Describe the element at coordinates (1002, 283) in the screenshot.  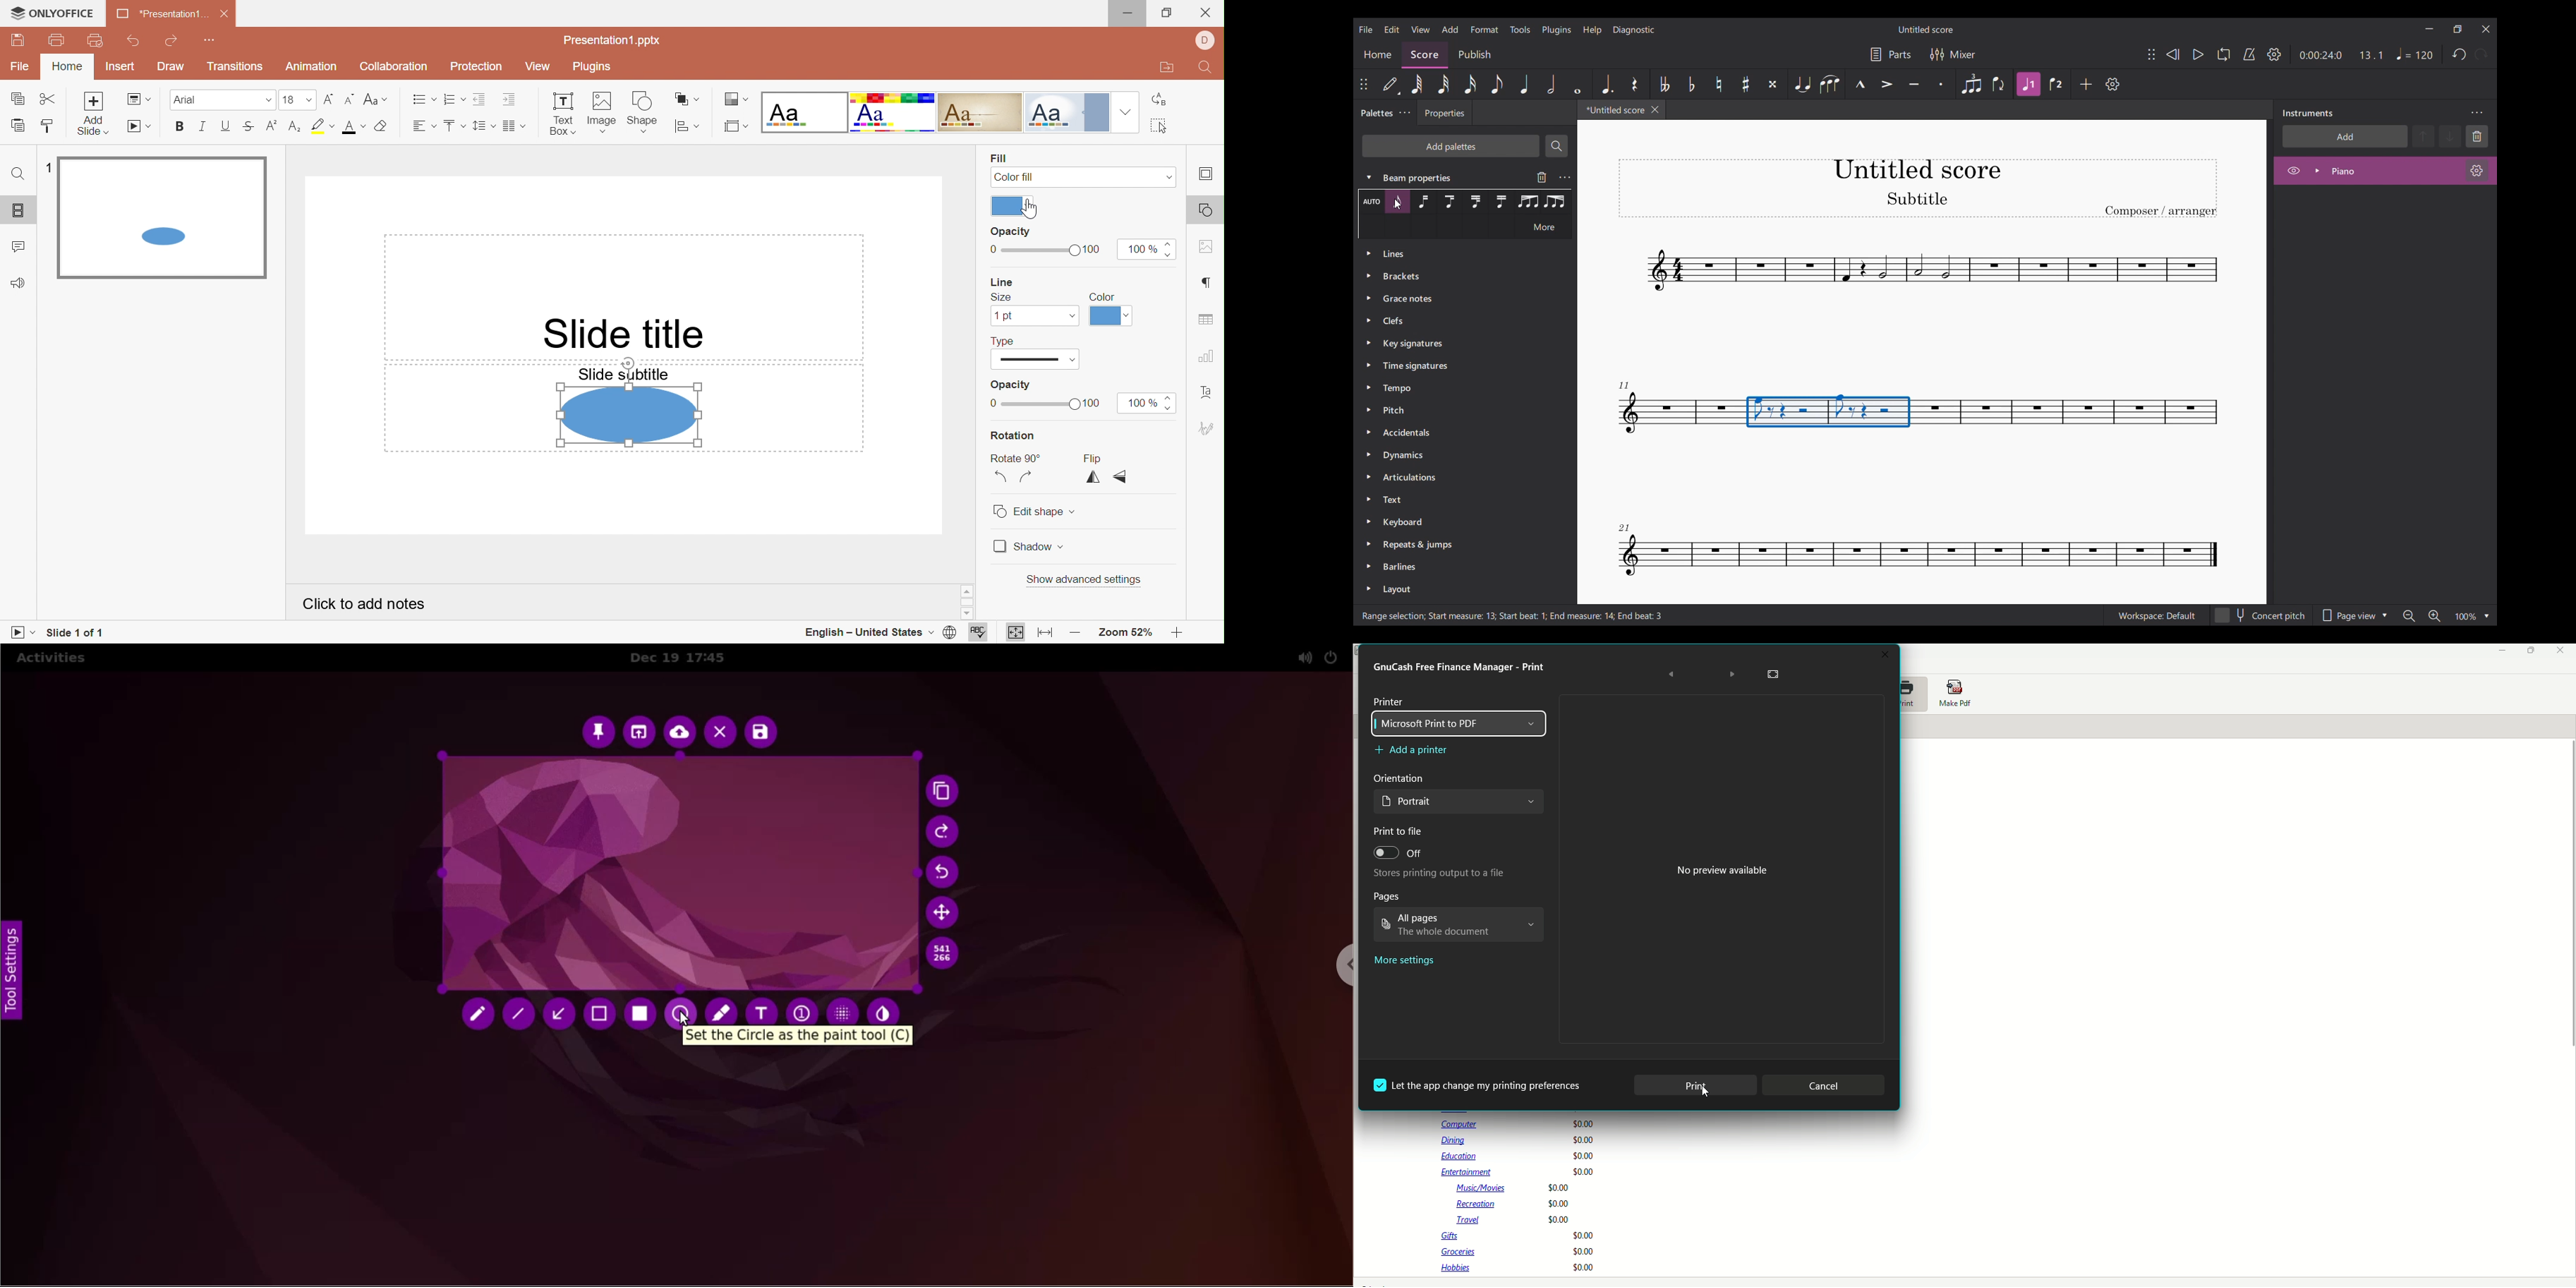
I see `Line` at that location.